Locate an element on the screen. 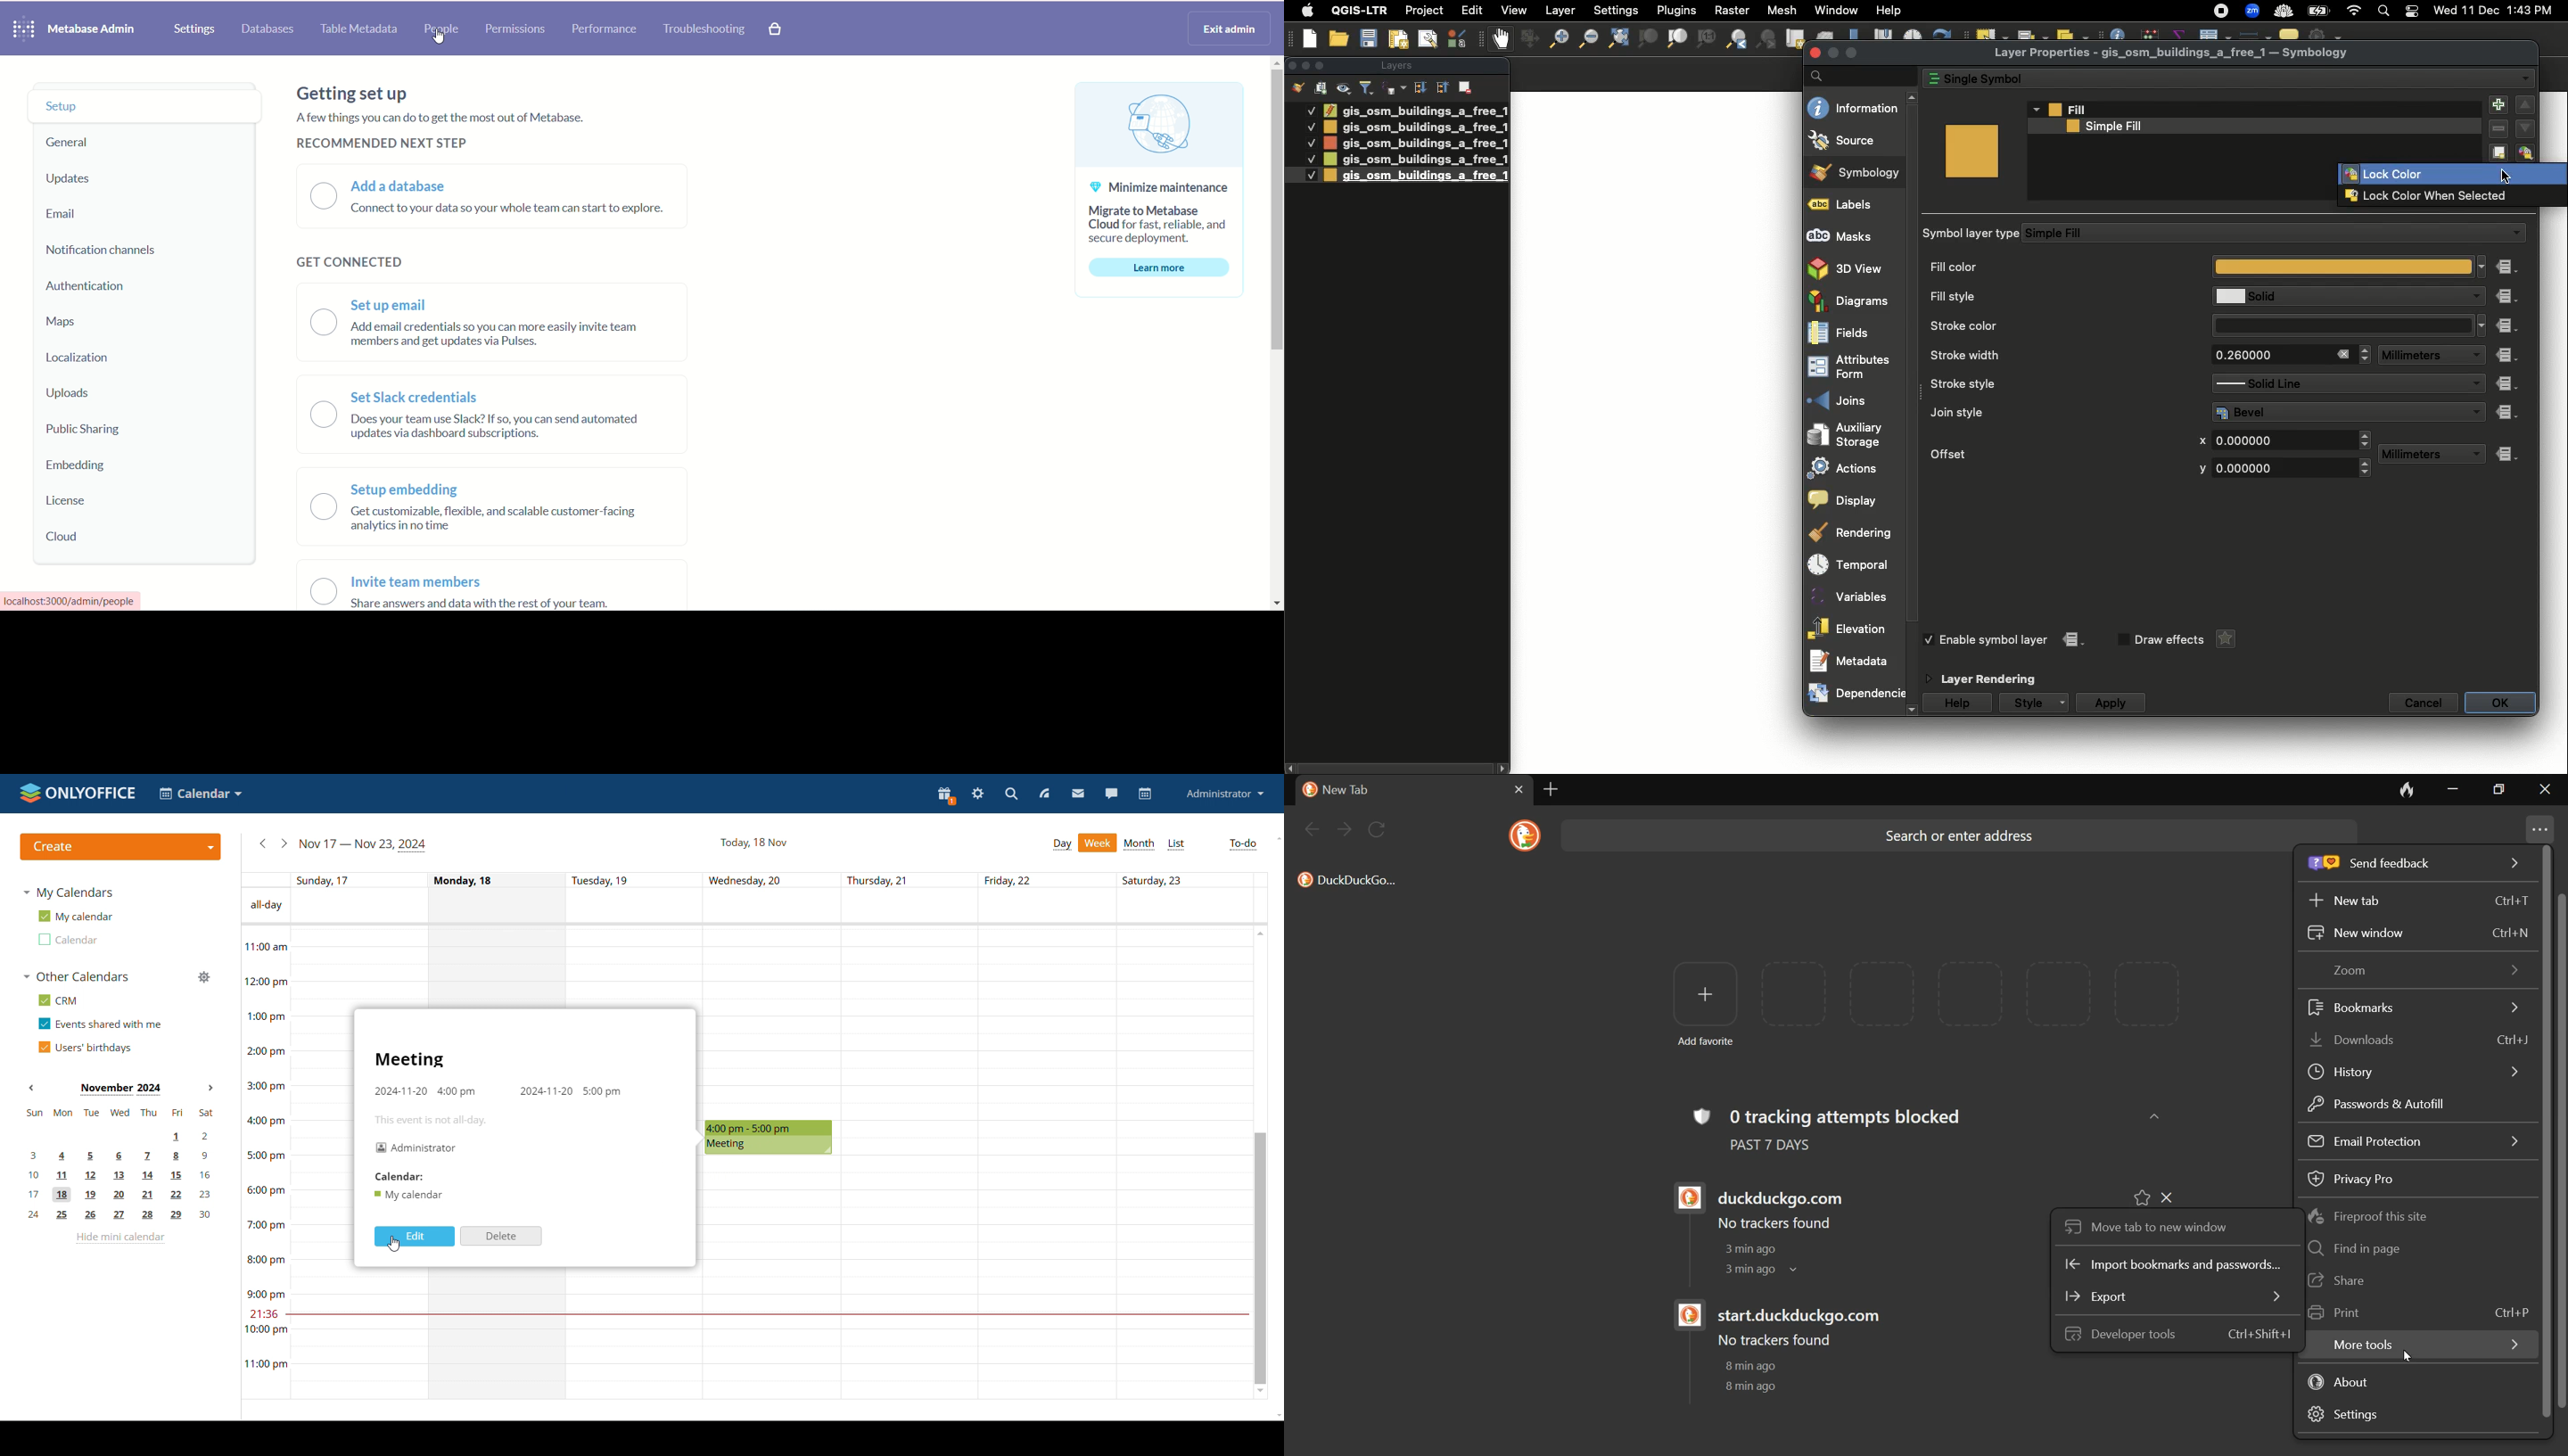 This screenshot has height=1456, width=2576. back is located at coordinates (1315, 833).